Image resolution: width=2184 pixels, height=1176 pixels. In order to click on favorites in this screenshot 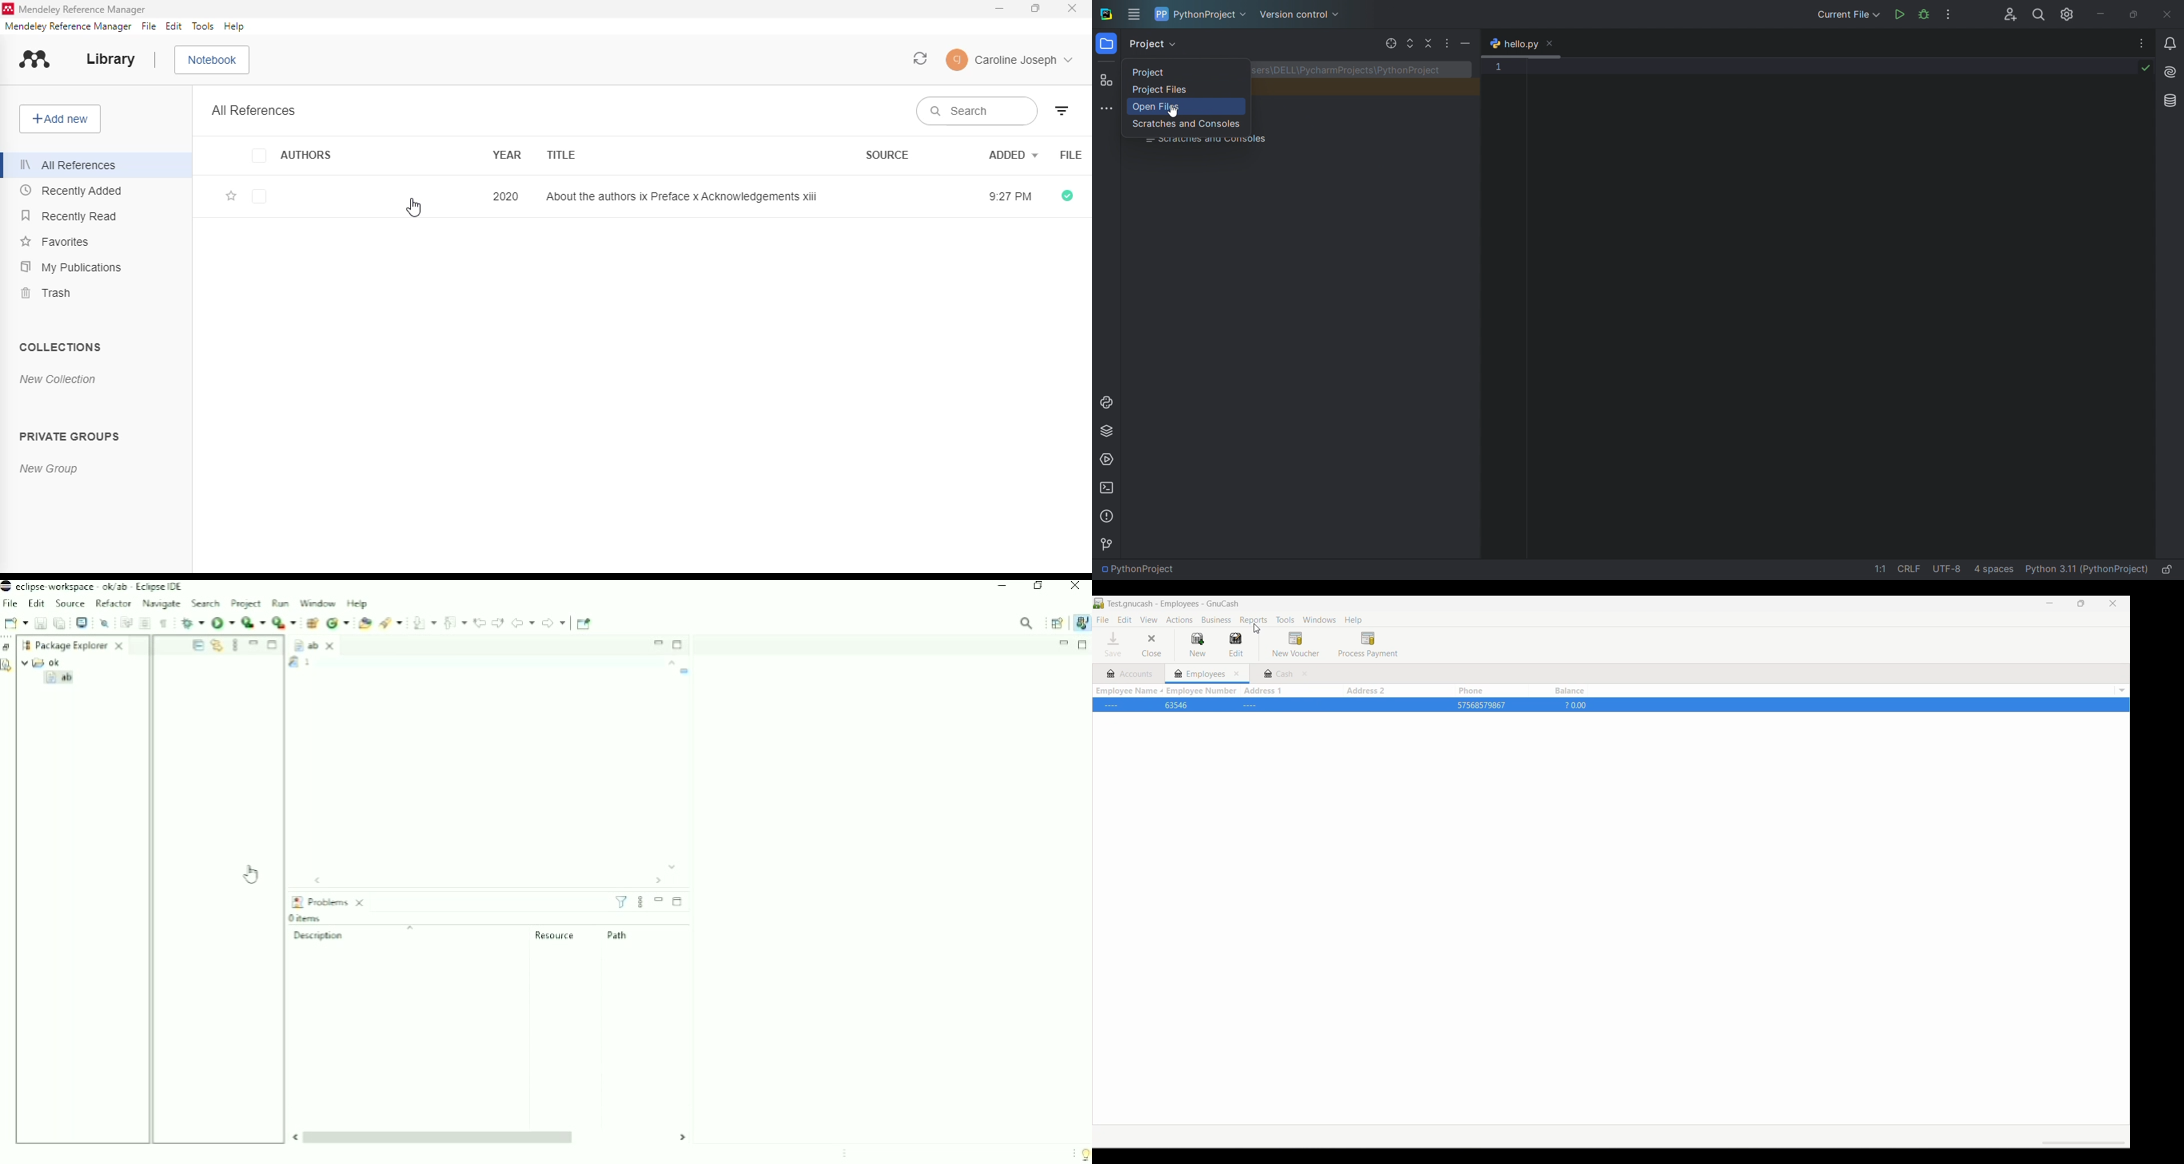, I will do `click(54, 241)`.